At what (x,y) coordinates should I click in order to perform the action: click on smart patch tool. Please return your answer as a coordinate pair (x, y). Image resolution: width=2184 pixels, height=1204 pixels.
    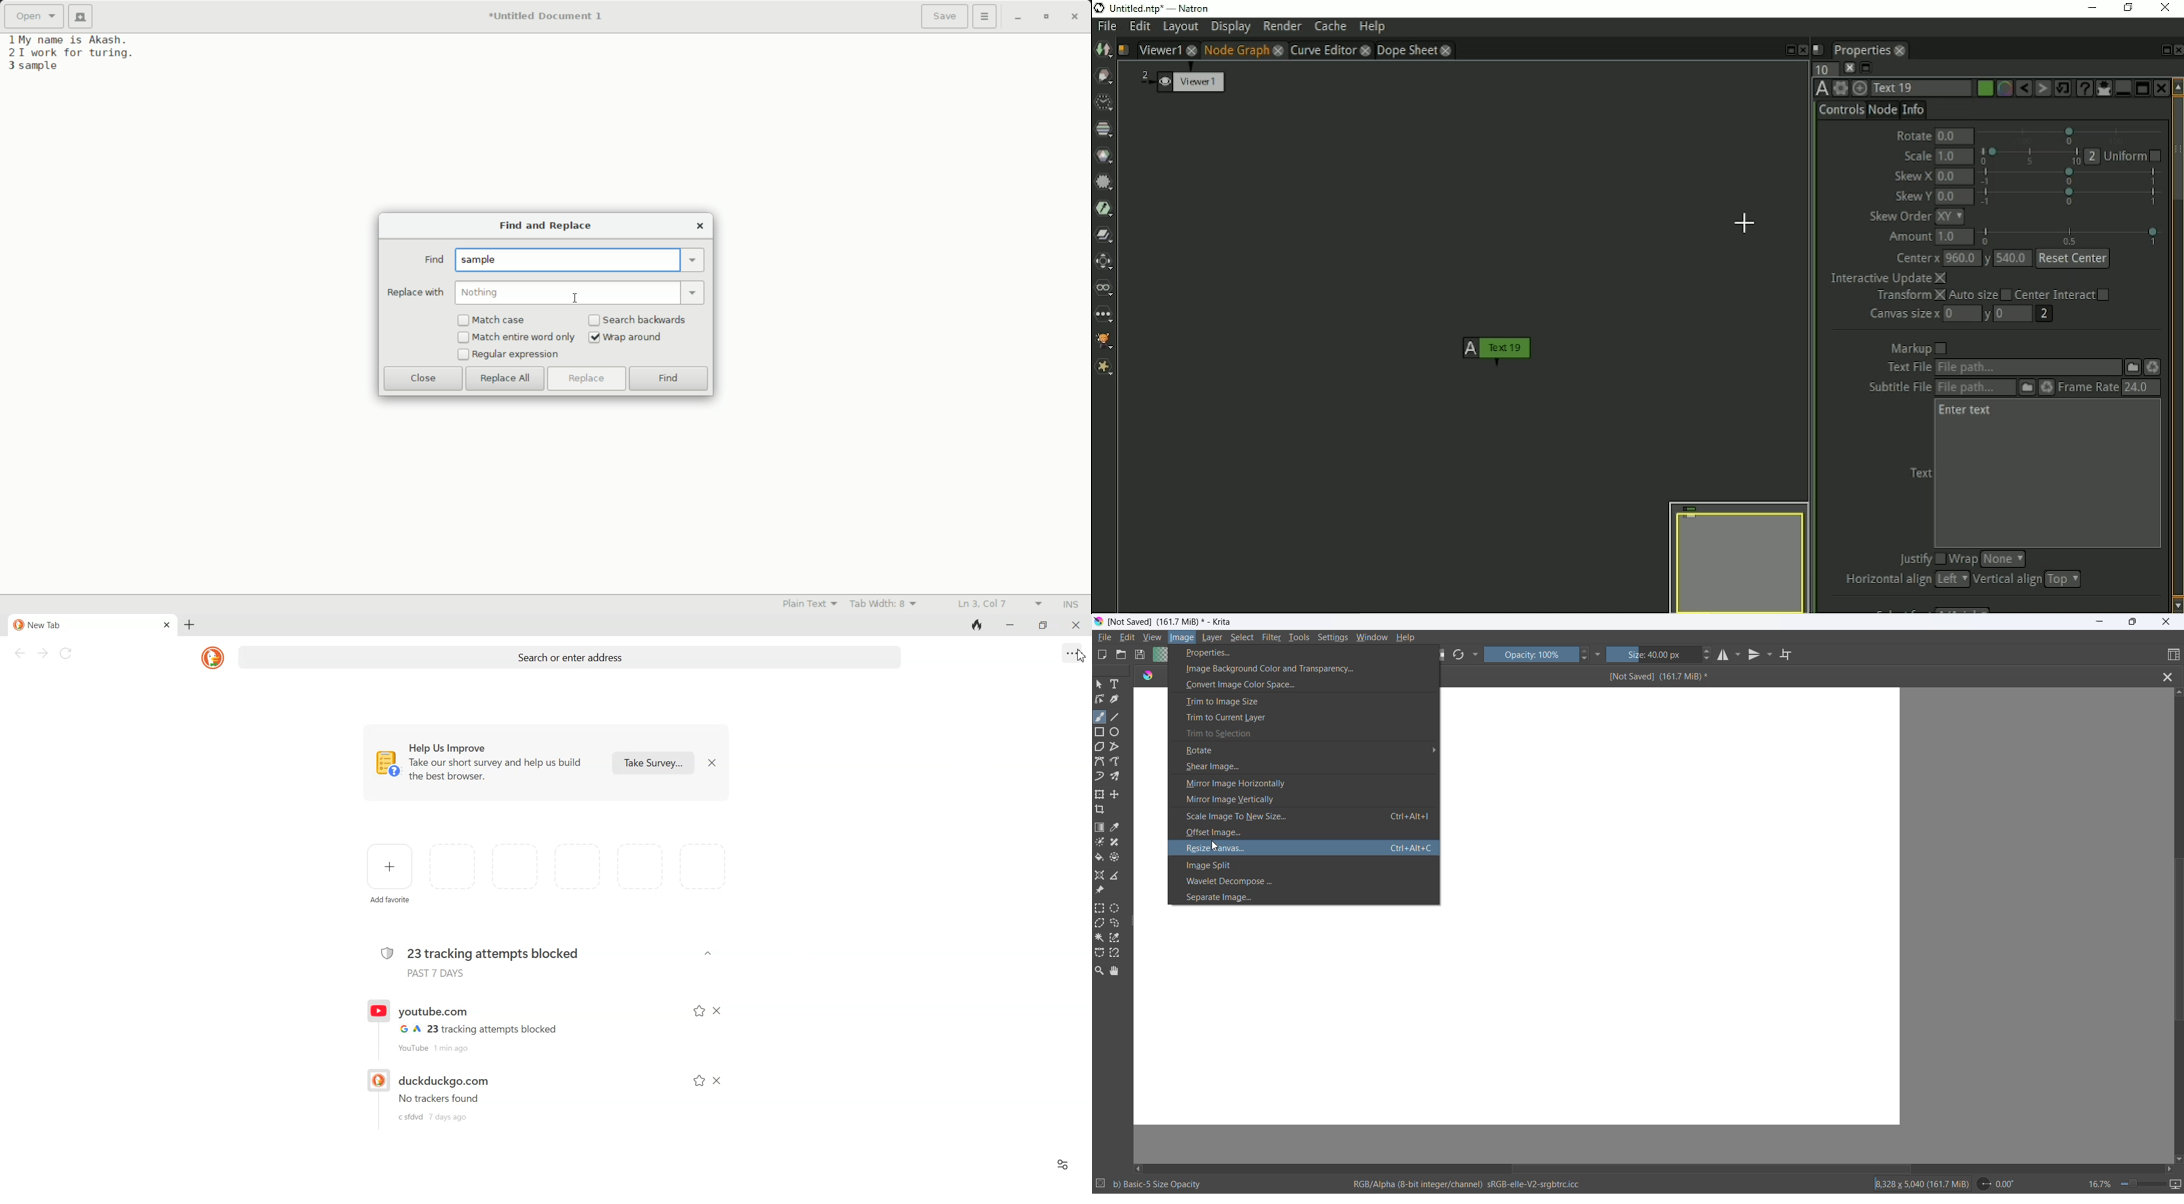
    Looking at the image, I should click on (1118, 843).